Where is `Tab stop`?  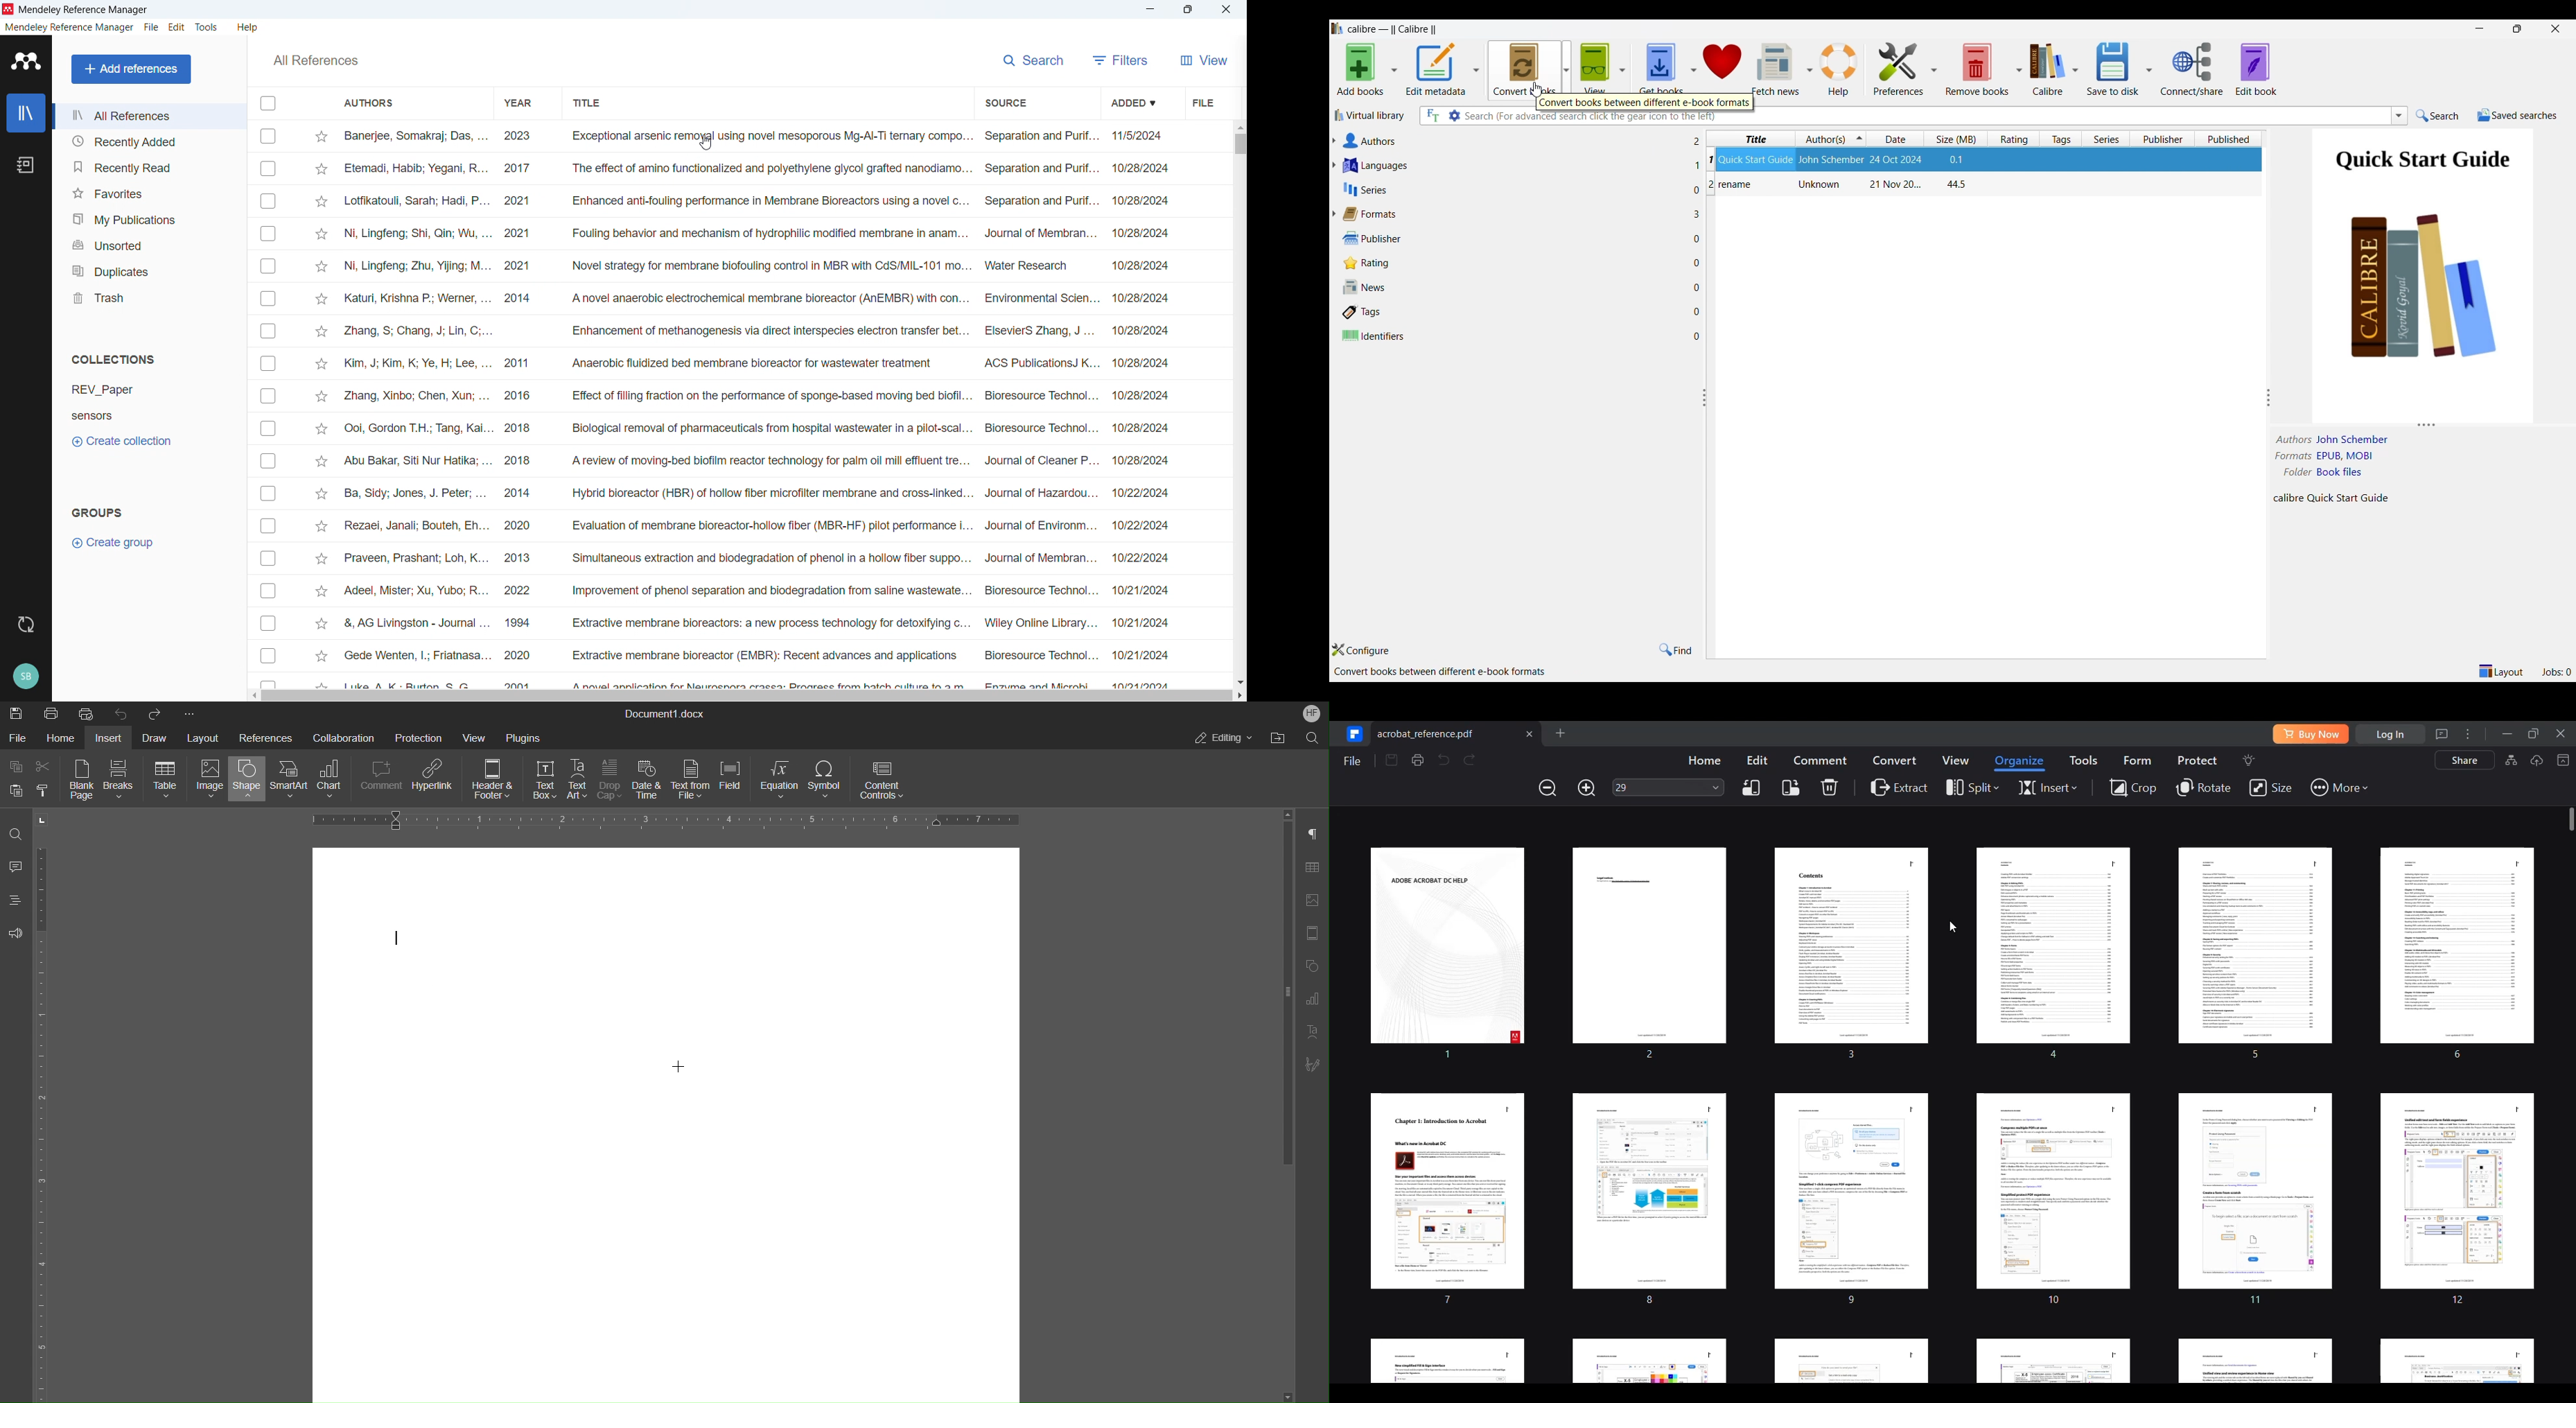 Tab stop is located at coordinates (43, 820).